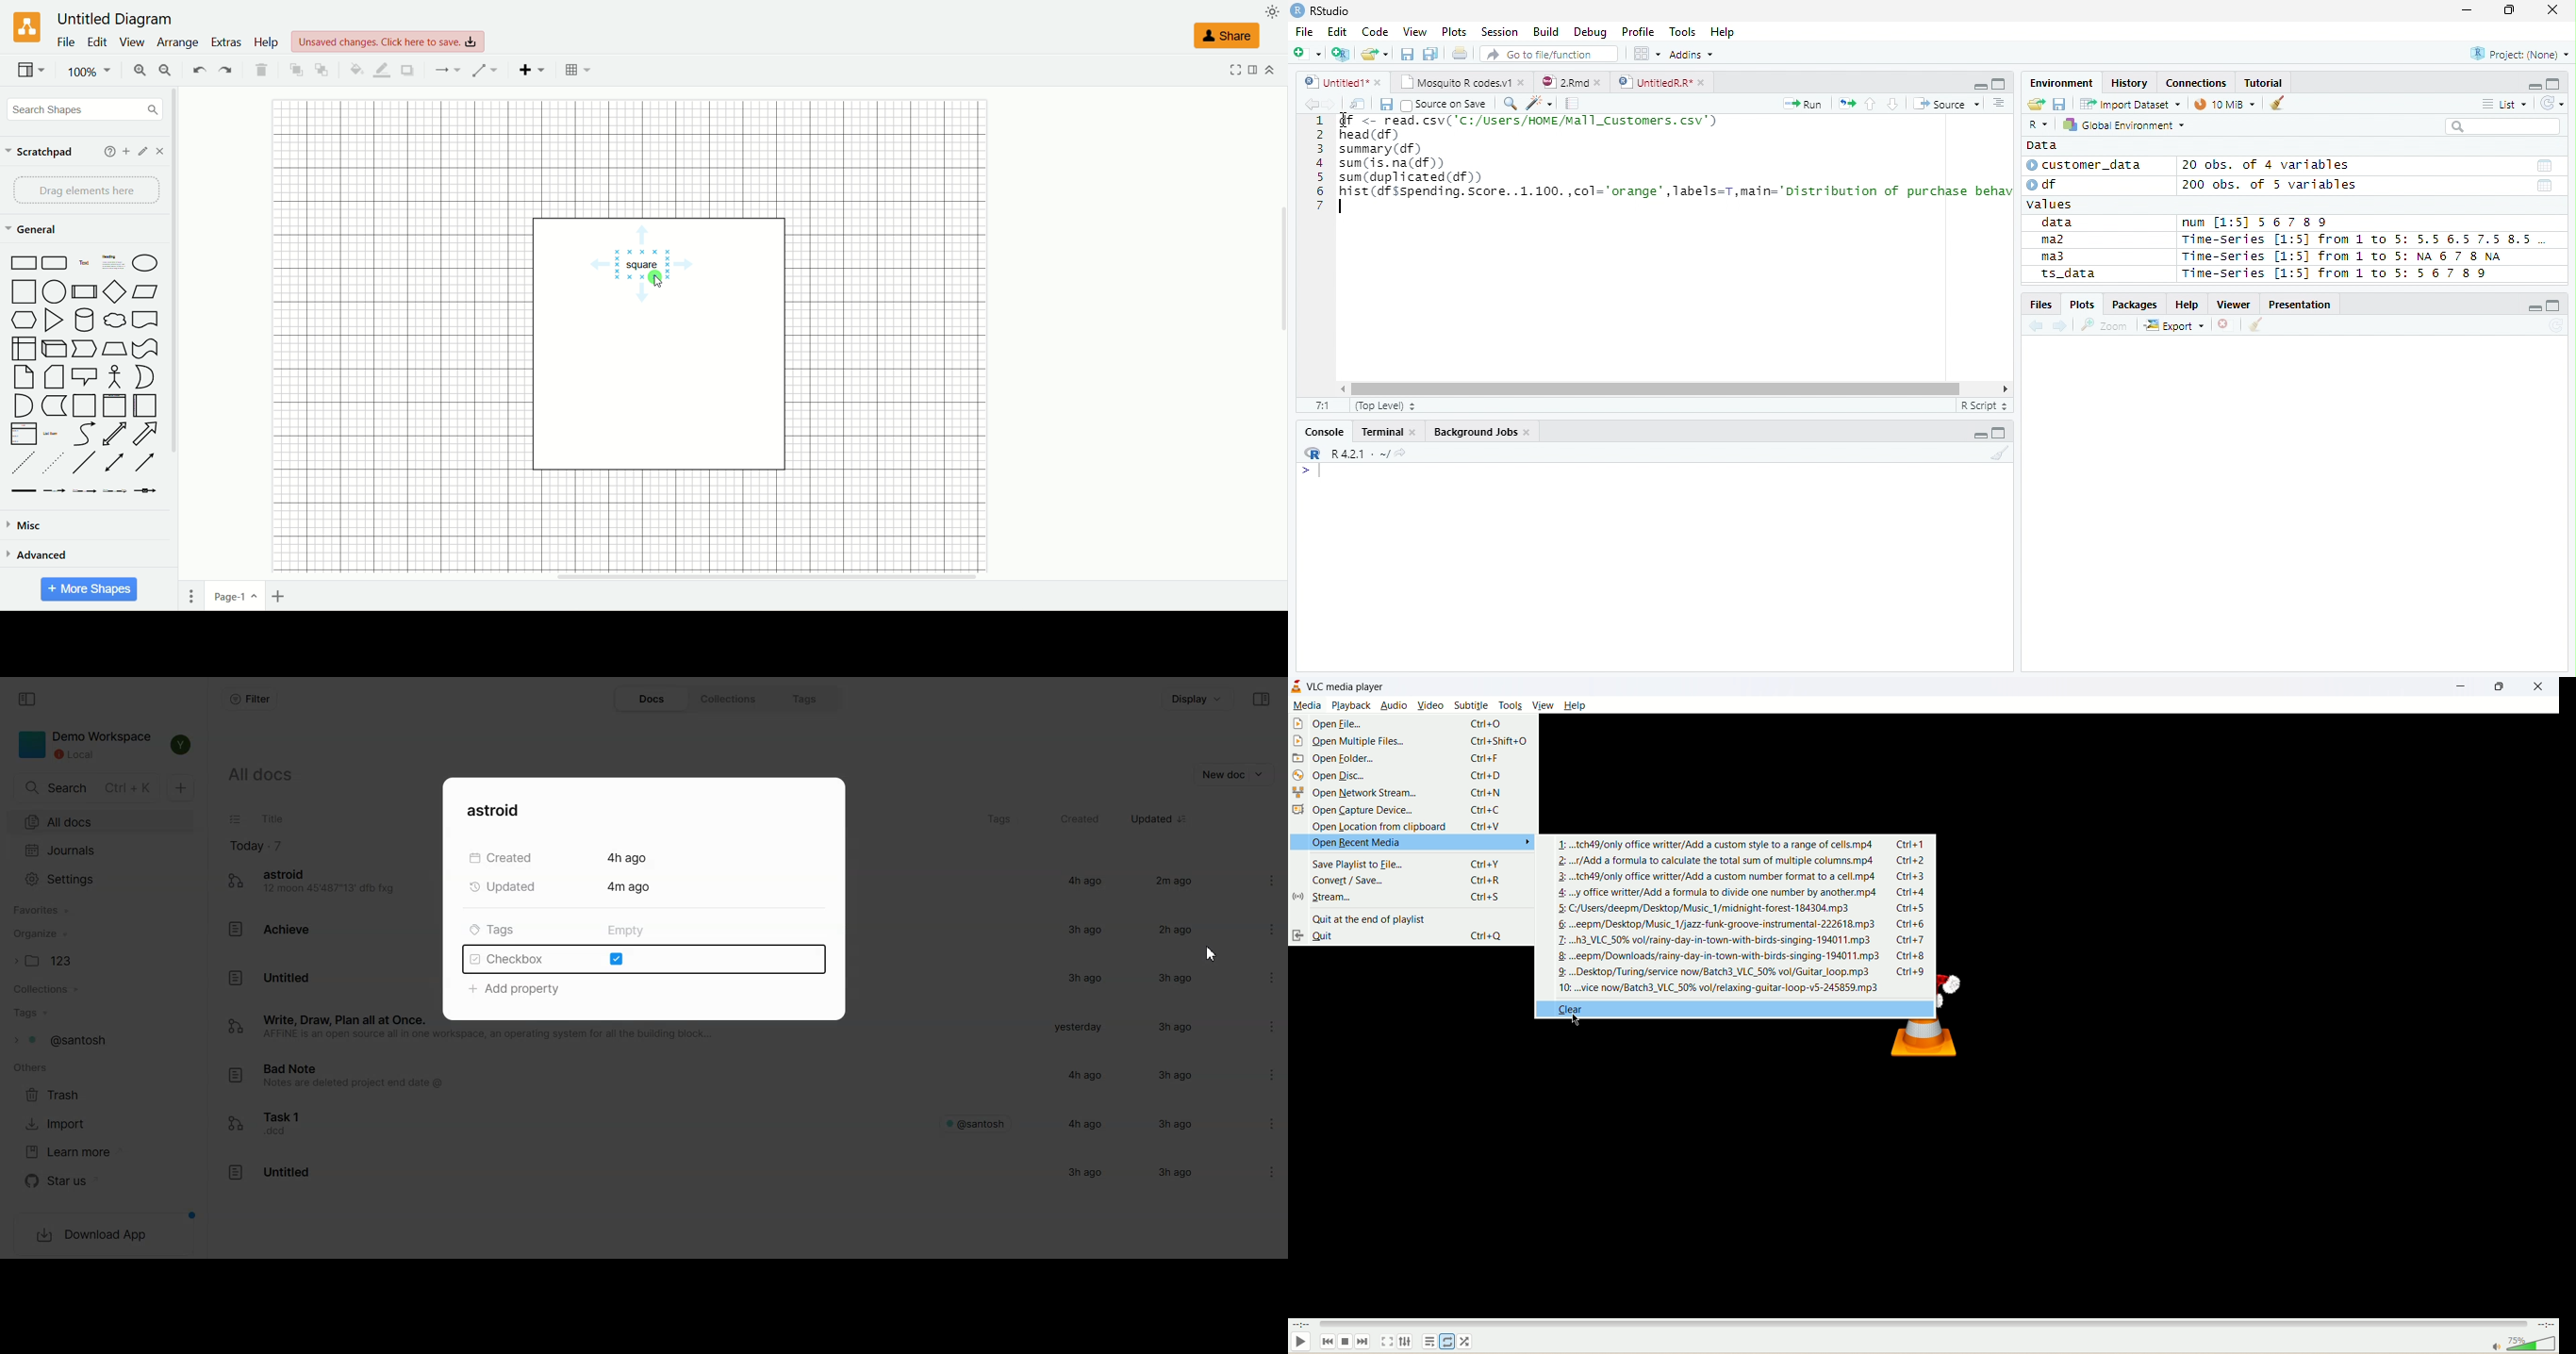  Describe the element at coordinates (297, 70) in the screenshot. I see `to front` at that location.